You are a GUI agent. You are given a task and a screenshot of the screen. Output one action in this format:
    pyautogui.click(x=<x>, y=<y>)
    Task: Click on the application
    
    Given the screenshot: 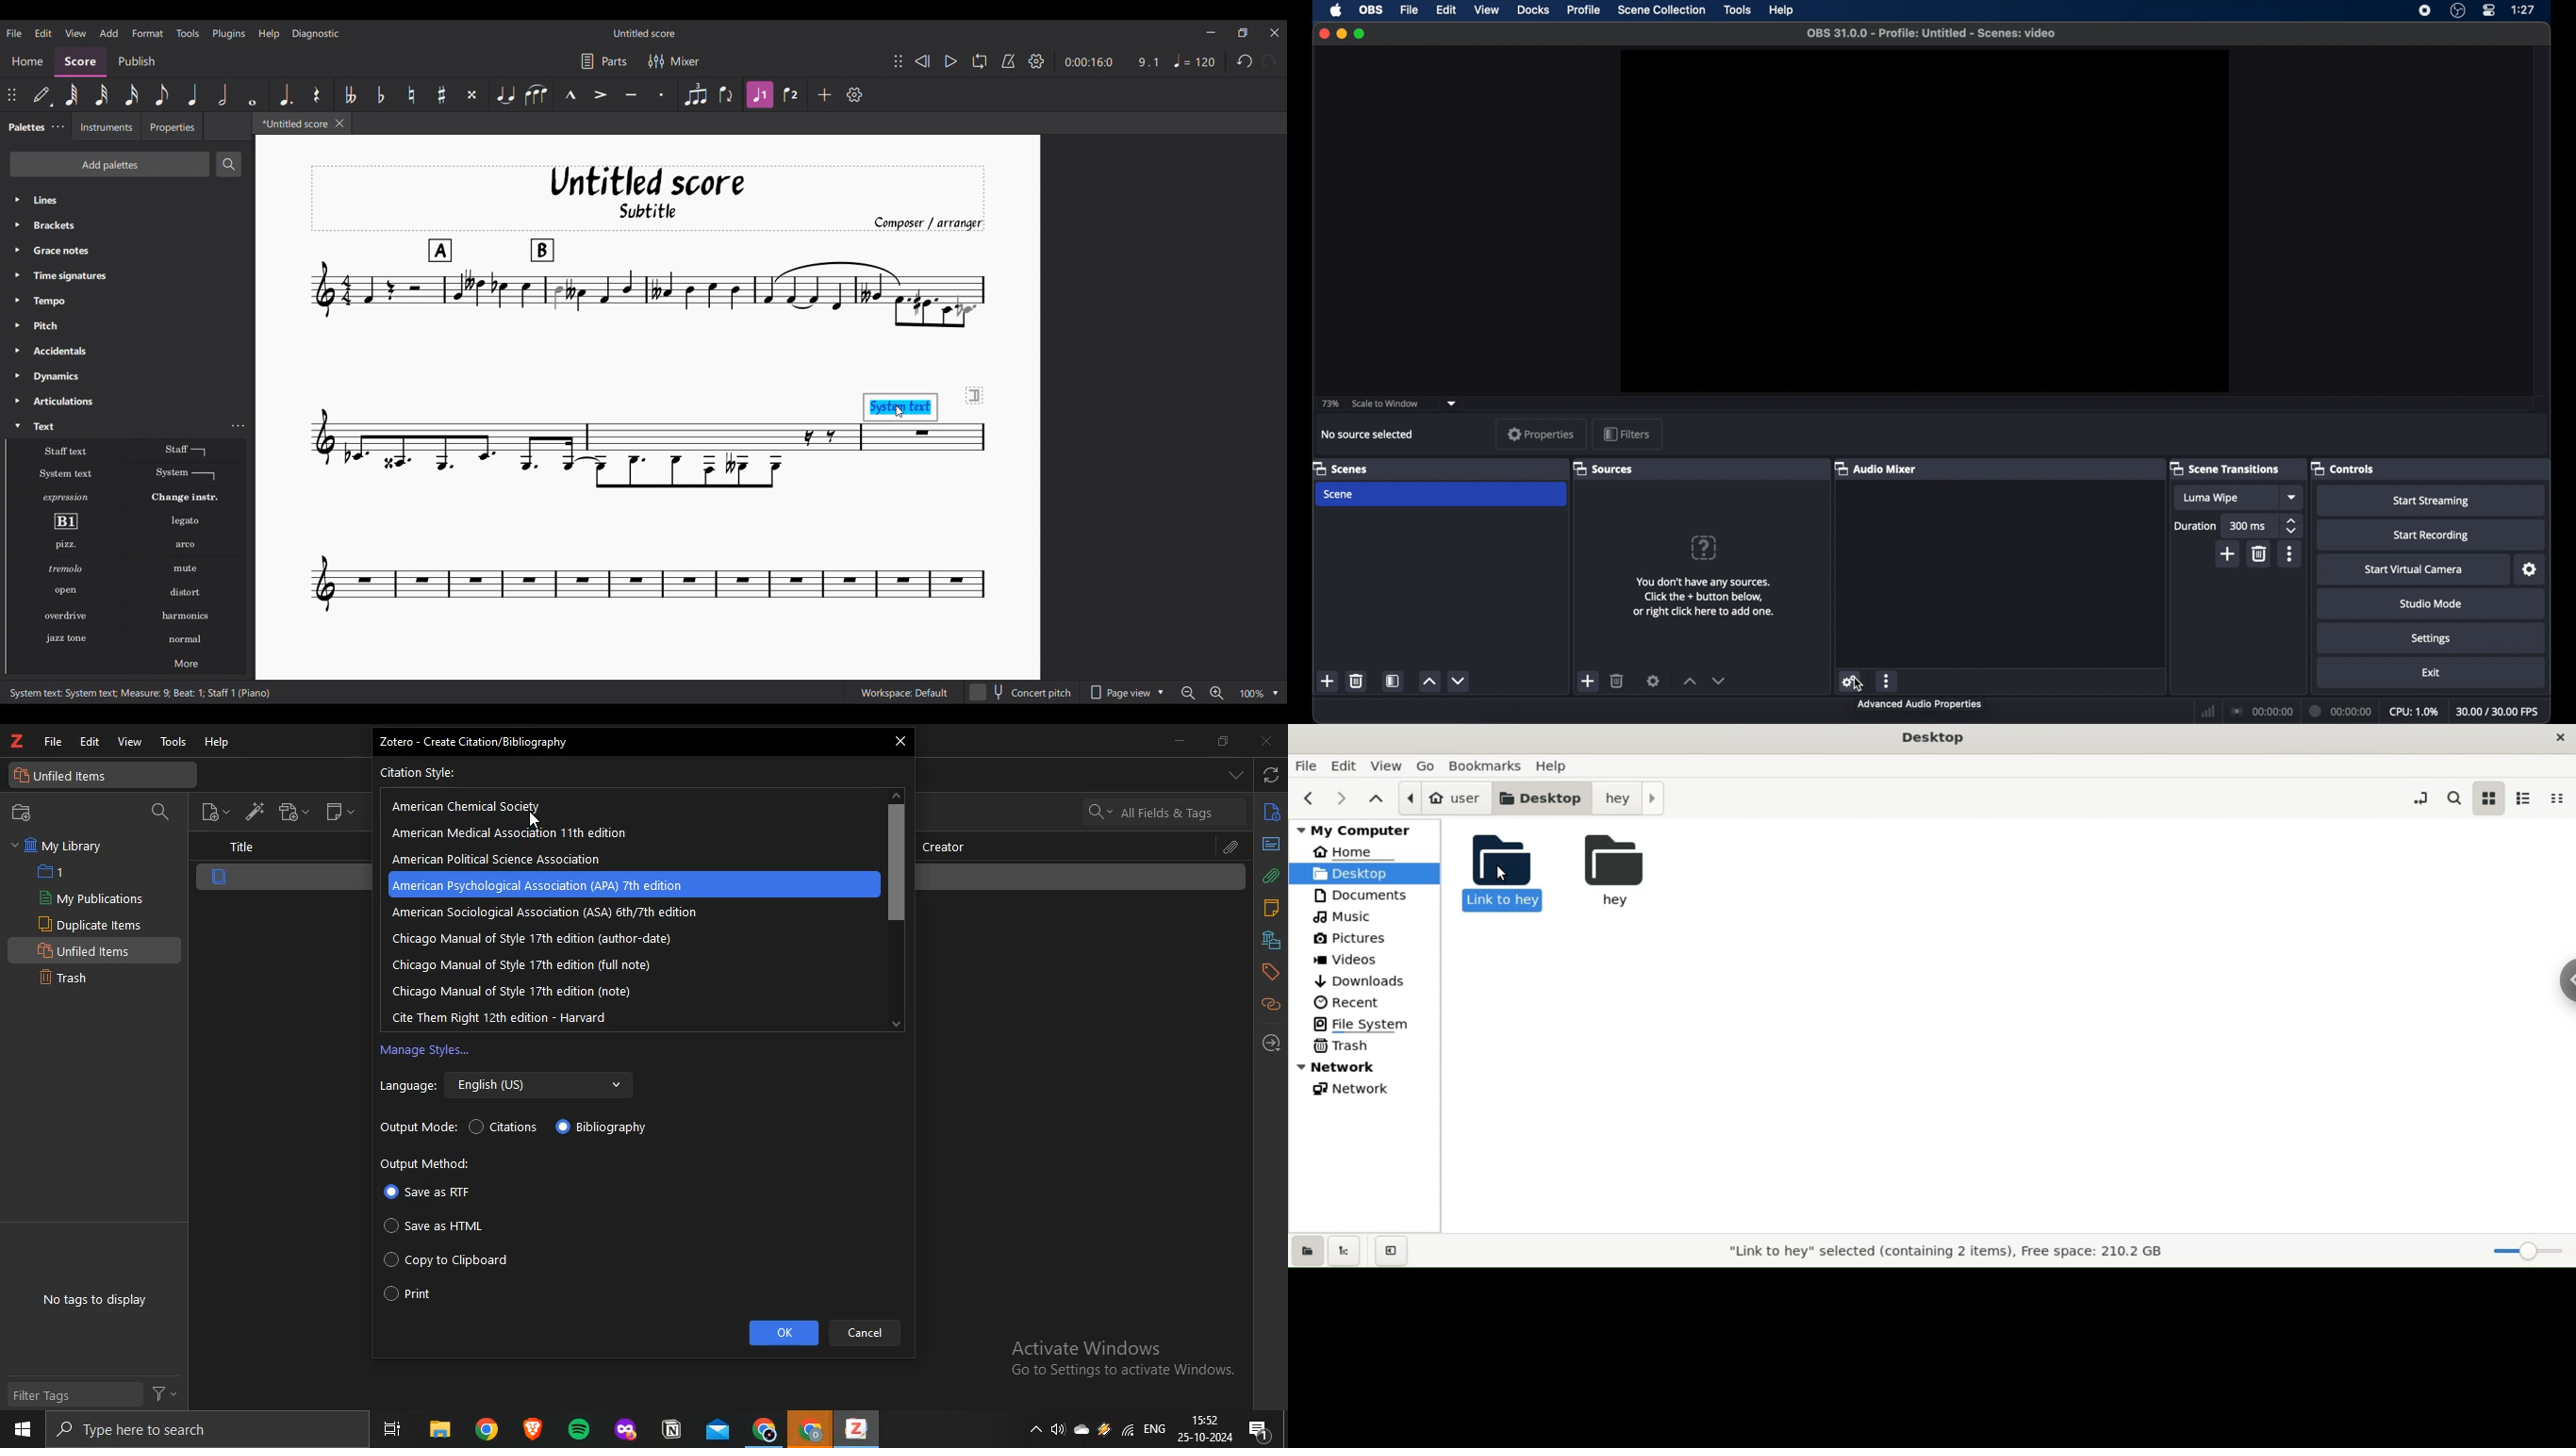 What is the action you would take?
    pyautogui.click(x=674, y=1430)
    